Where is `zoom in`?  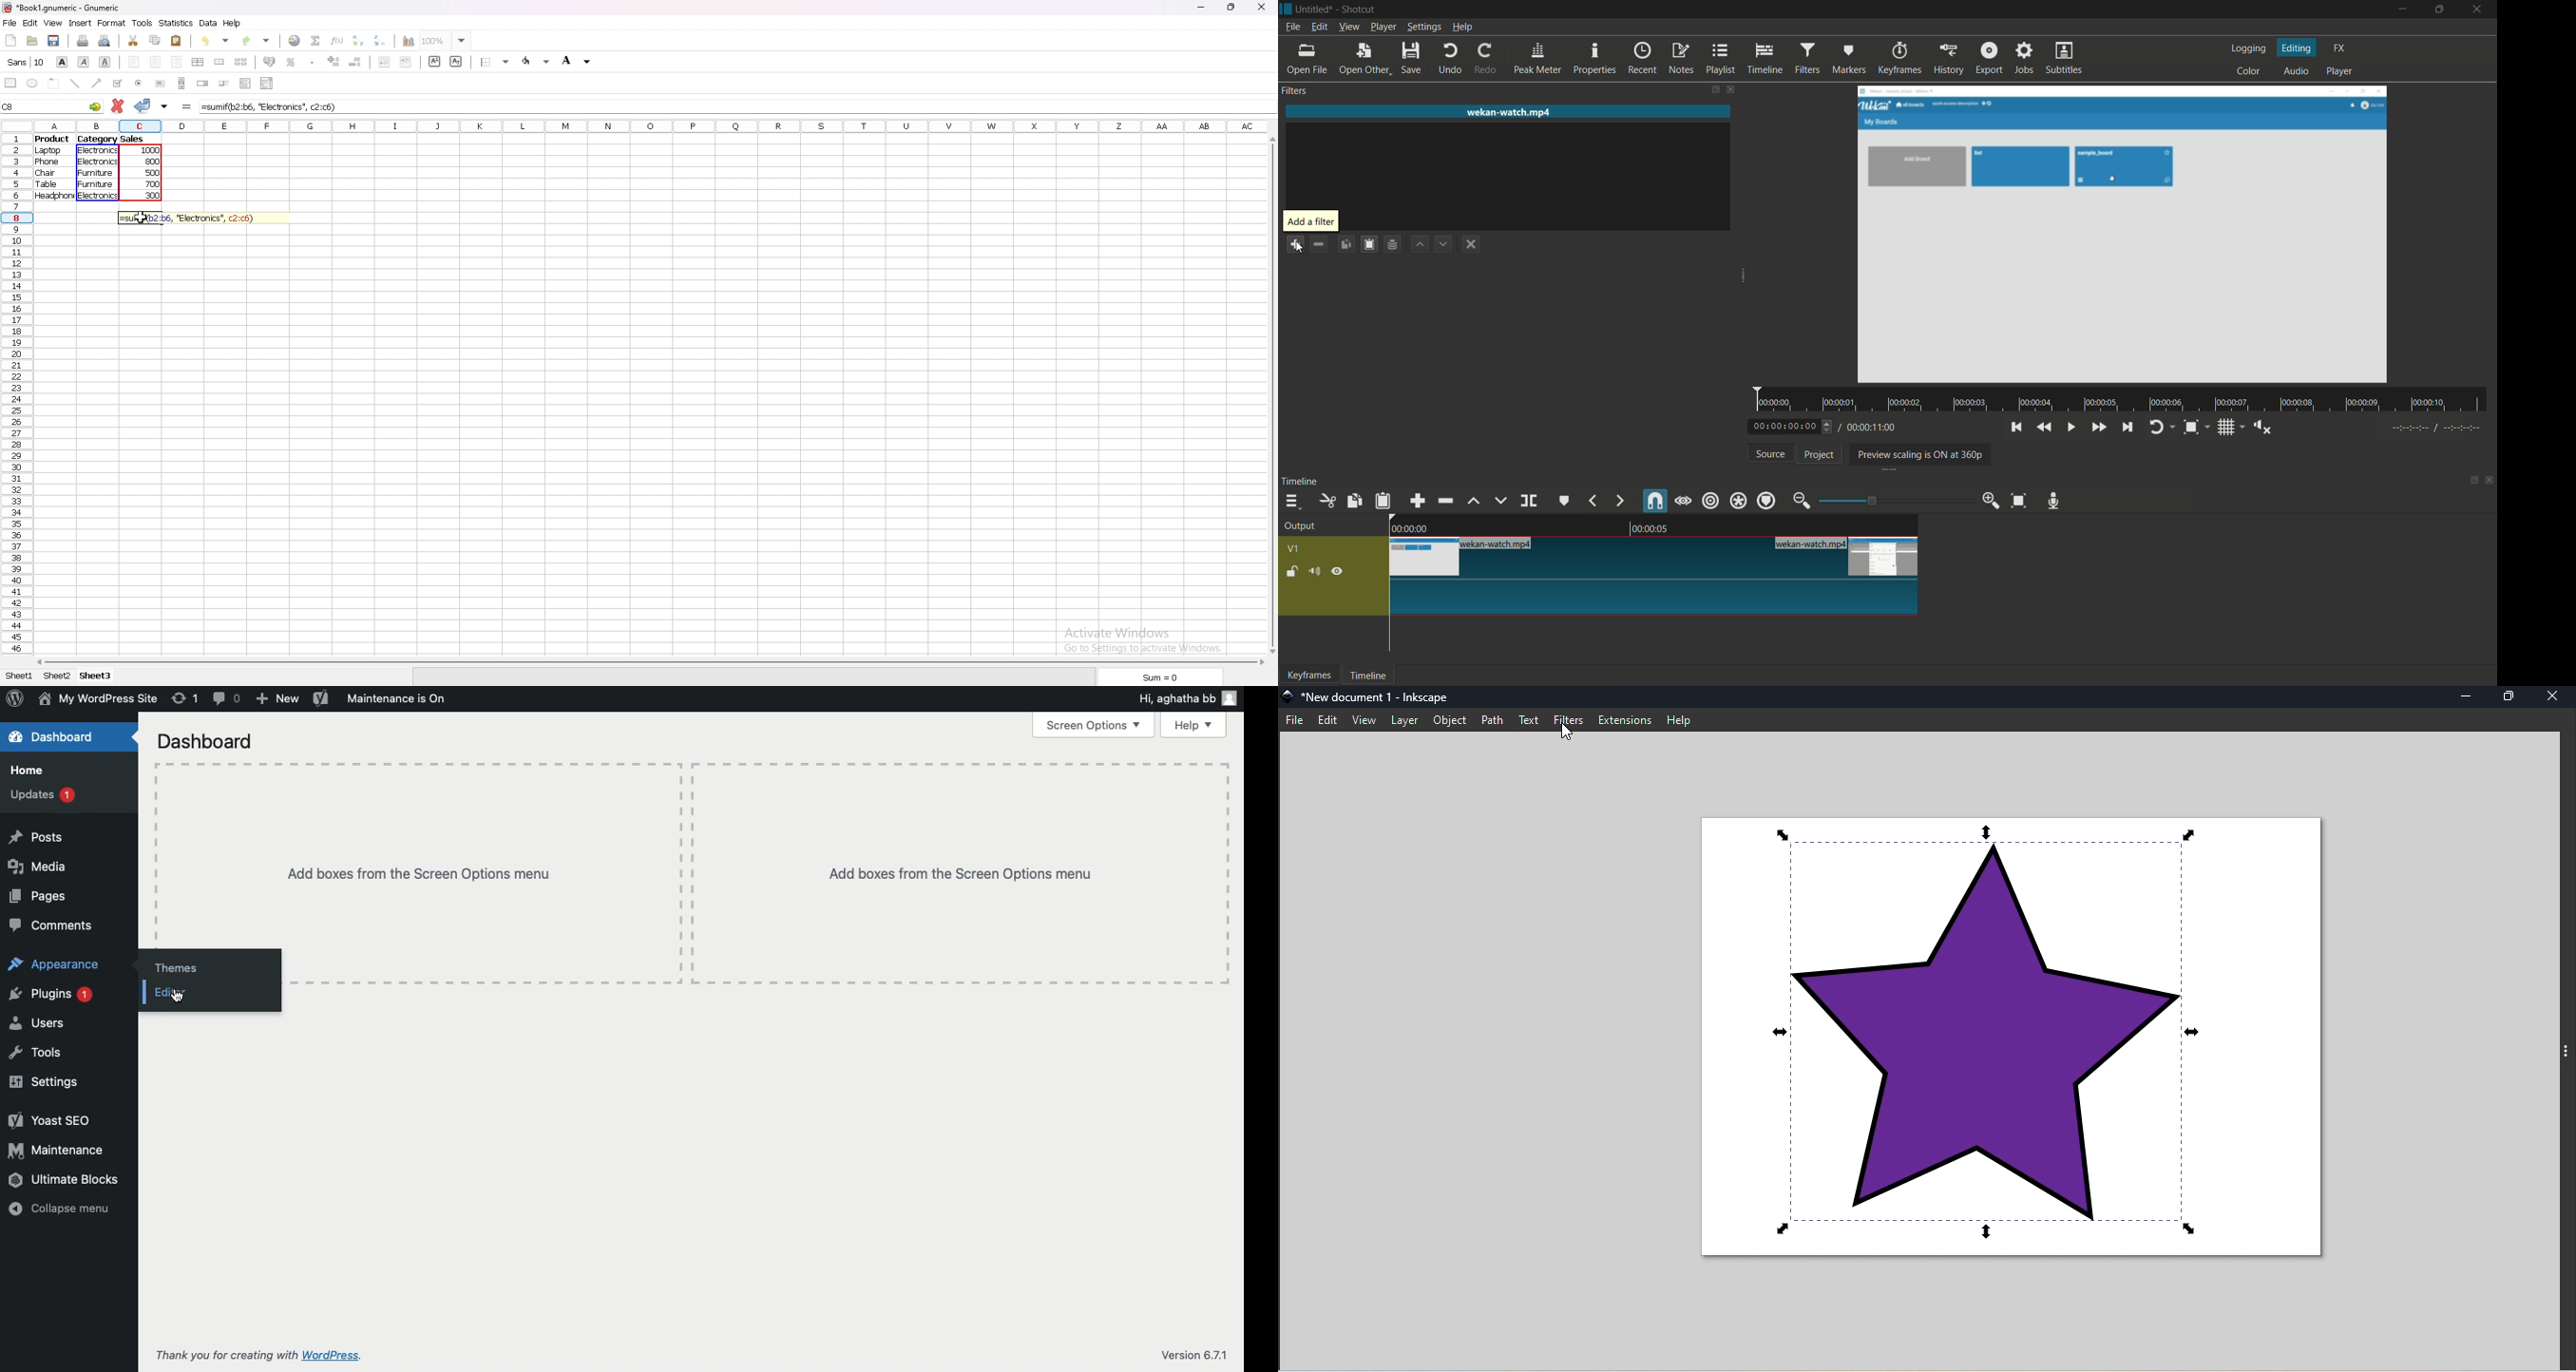 zoom in is located at coordinates (1990, 500).